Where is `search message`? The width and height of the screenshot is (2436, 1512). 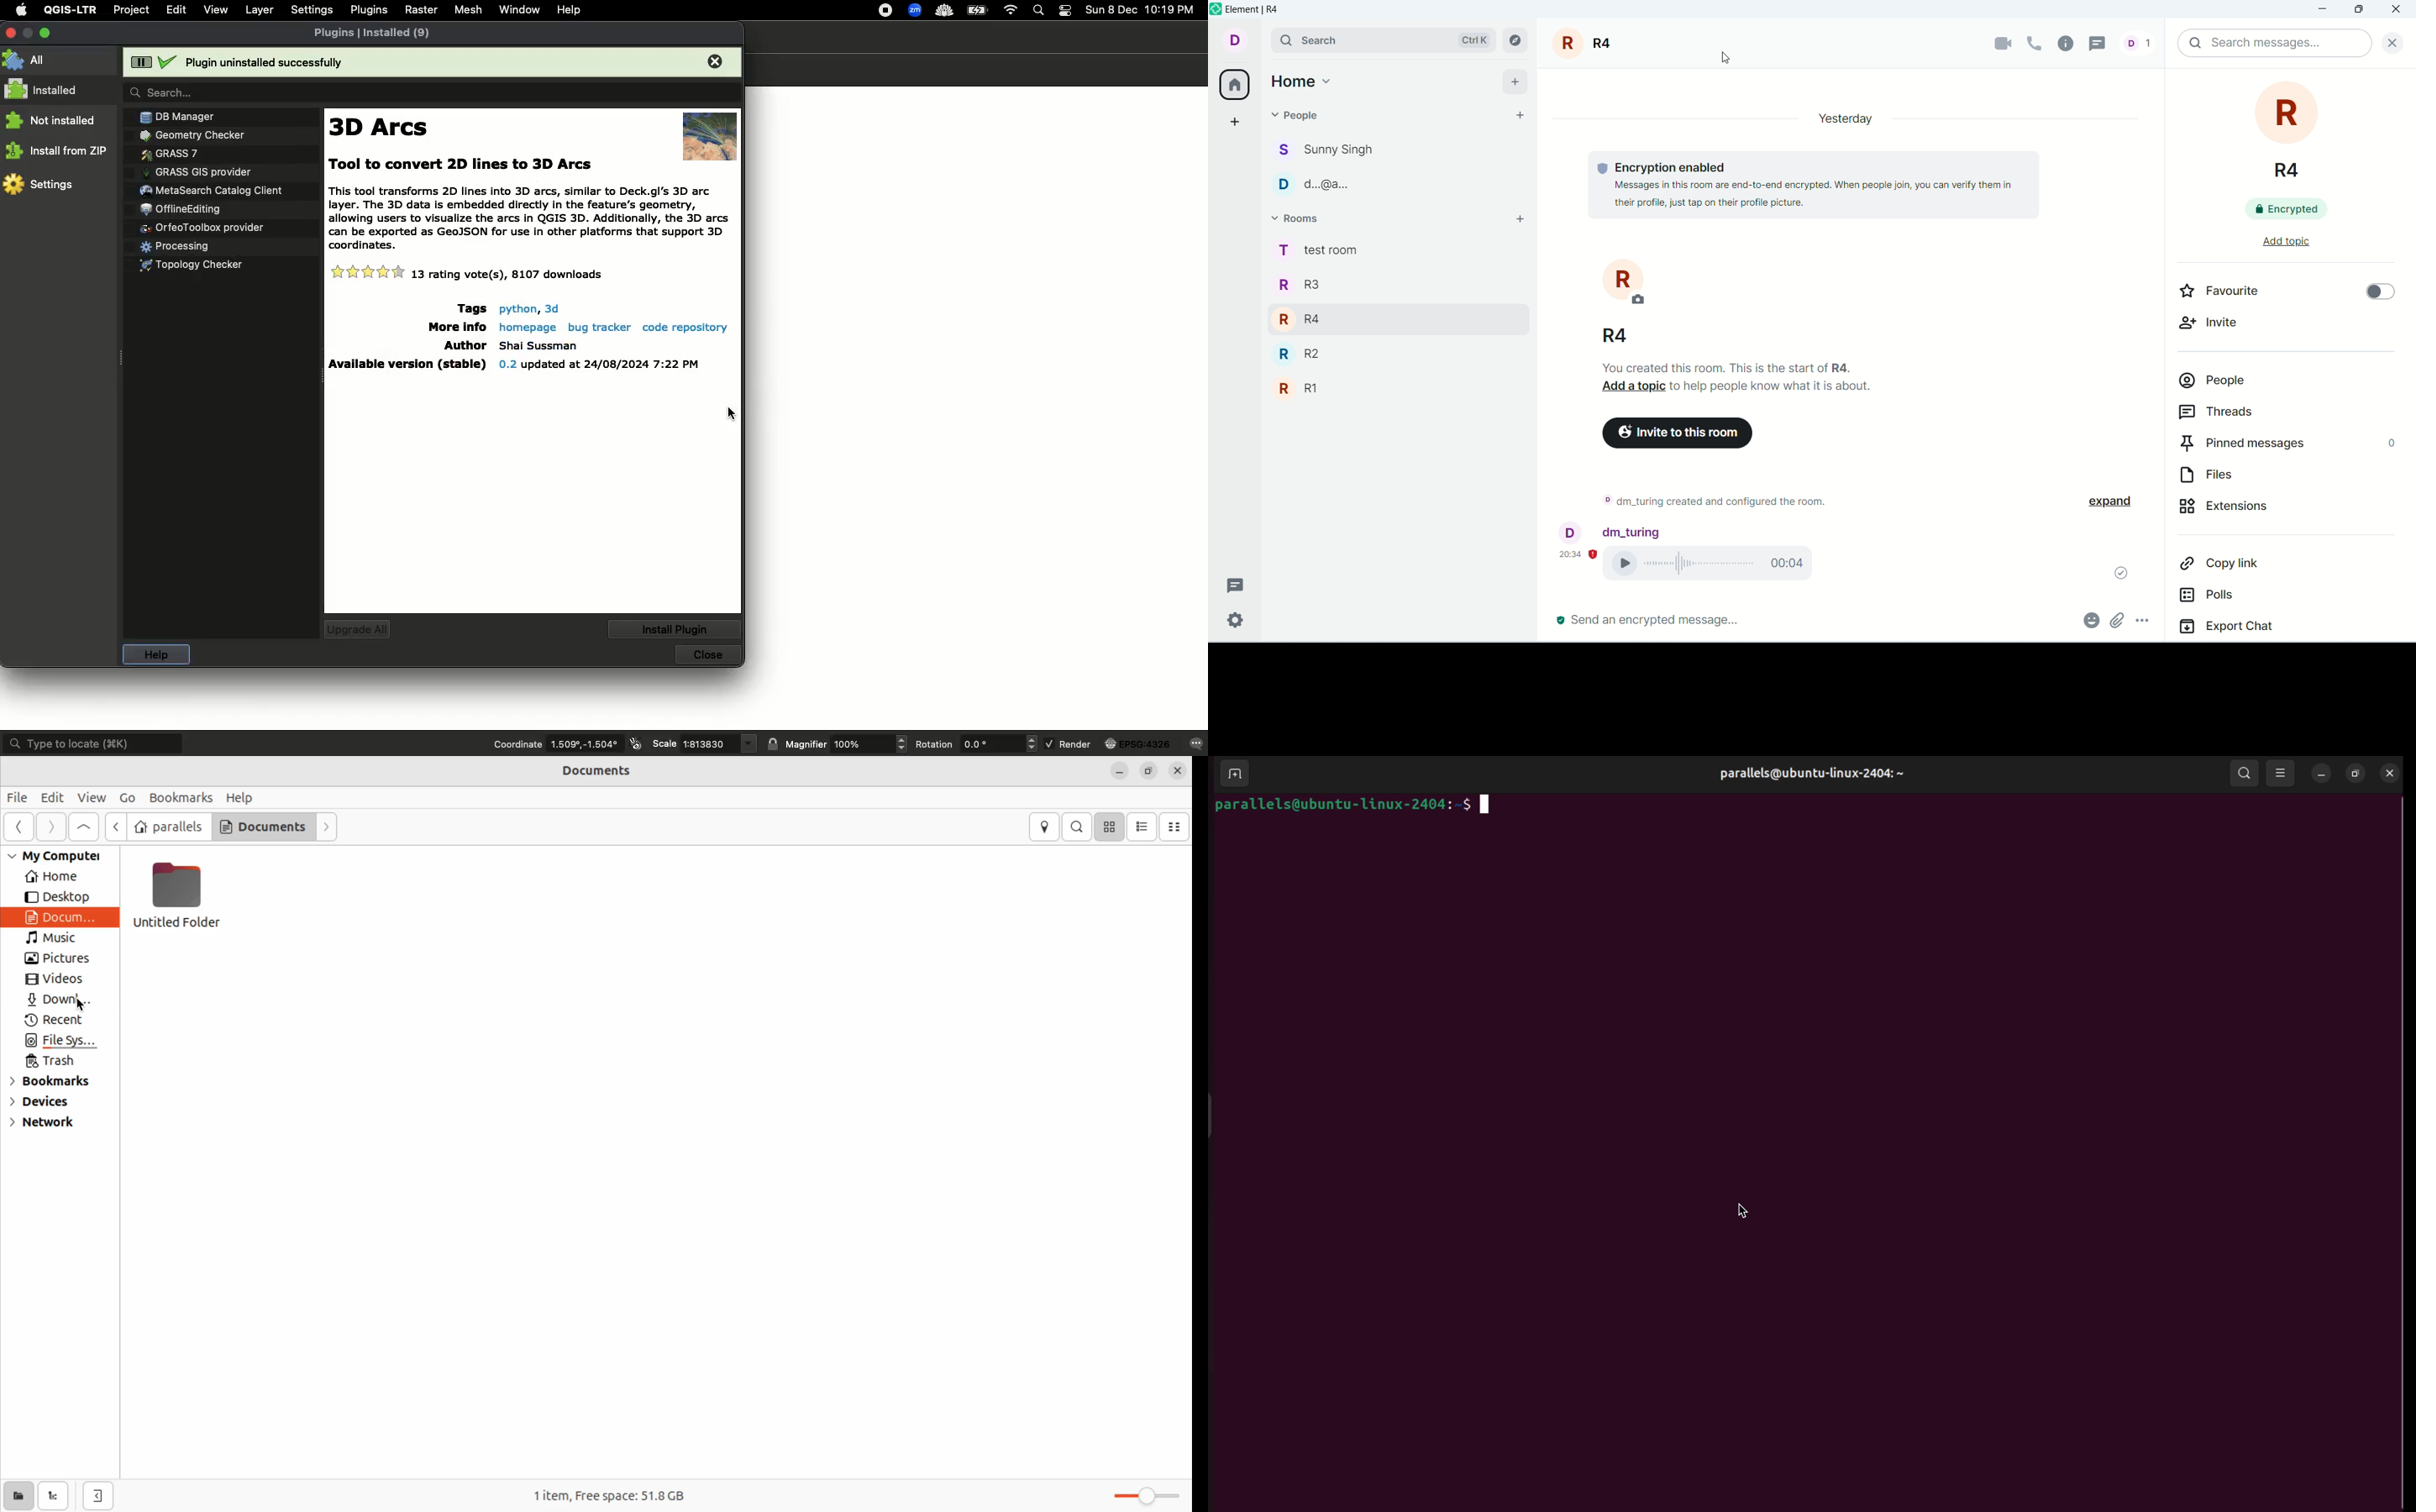 search message is located at coordinates (2274, 43).